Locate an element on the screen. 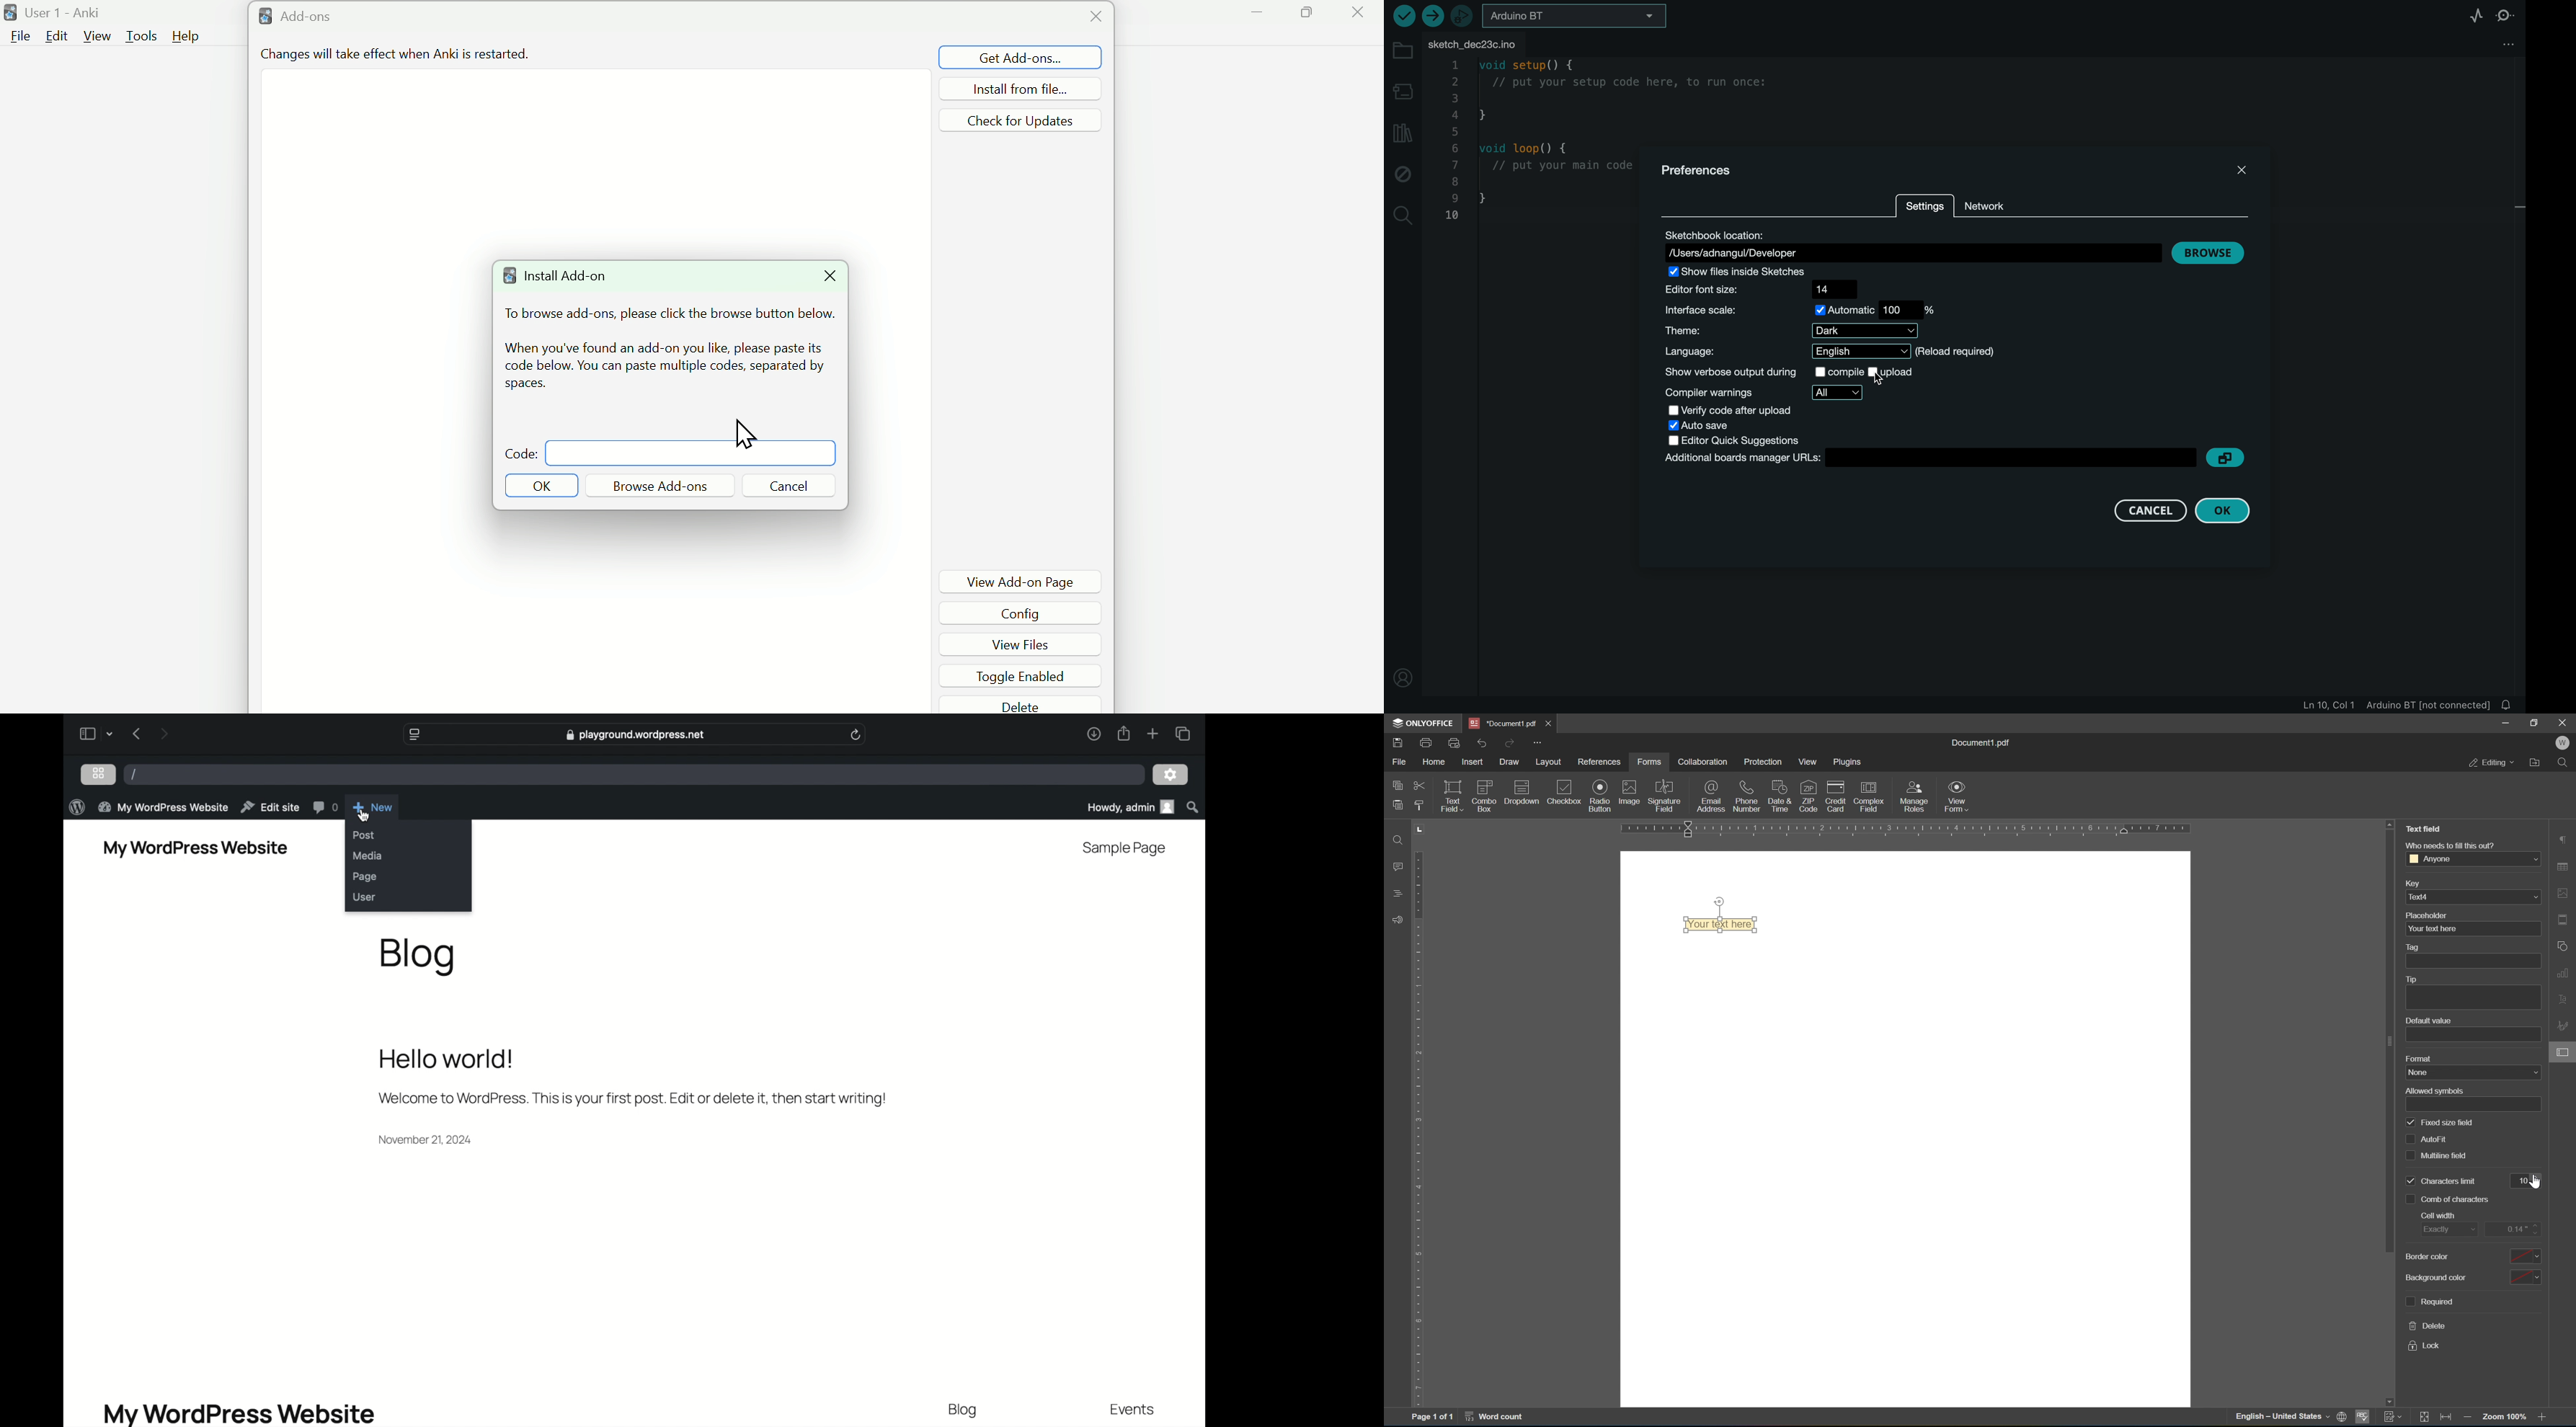  checkbox is located at coordinates (2409, 1197).